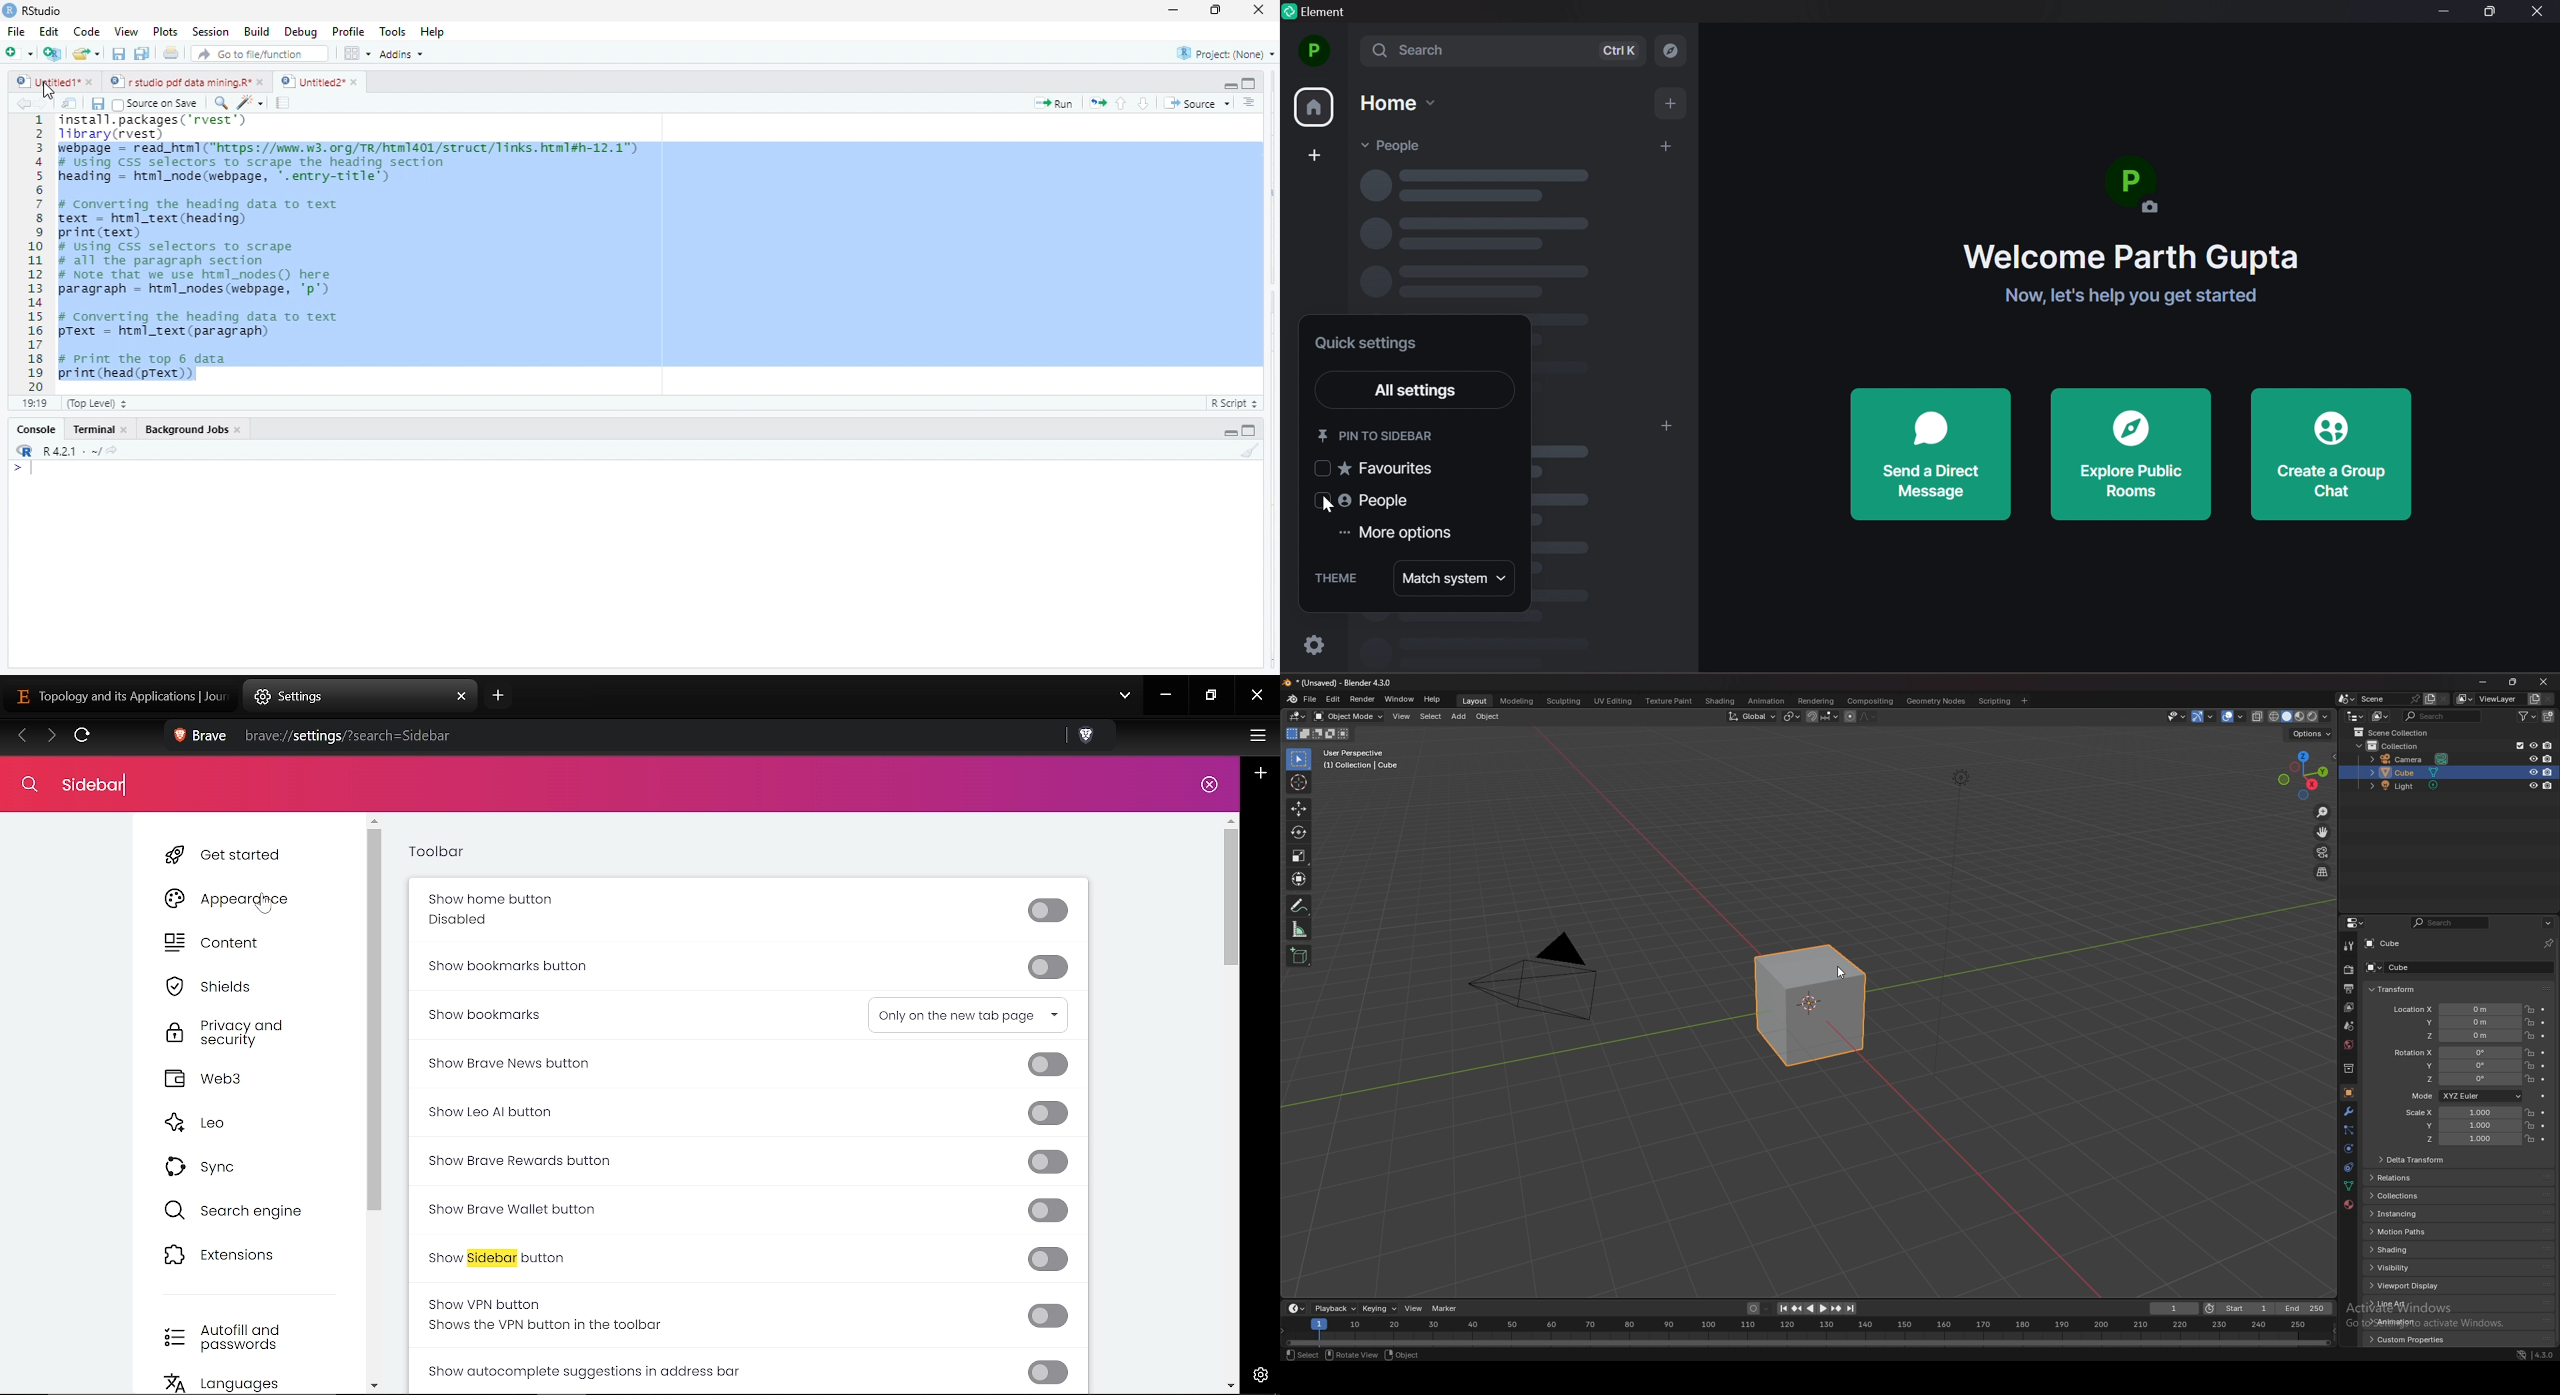 The image size is (2576, 1400). I want to click on modeling, so click(1516, 701).